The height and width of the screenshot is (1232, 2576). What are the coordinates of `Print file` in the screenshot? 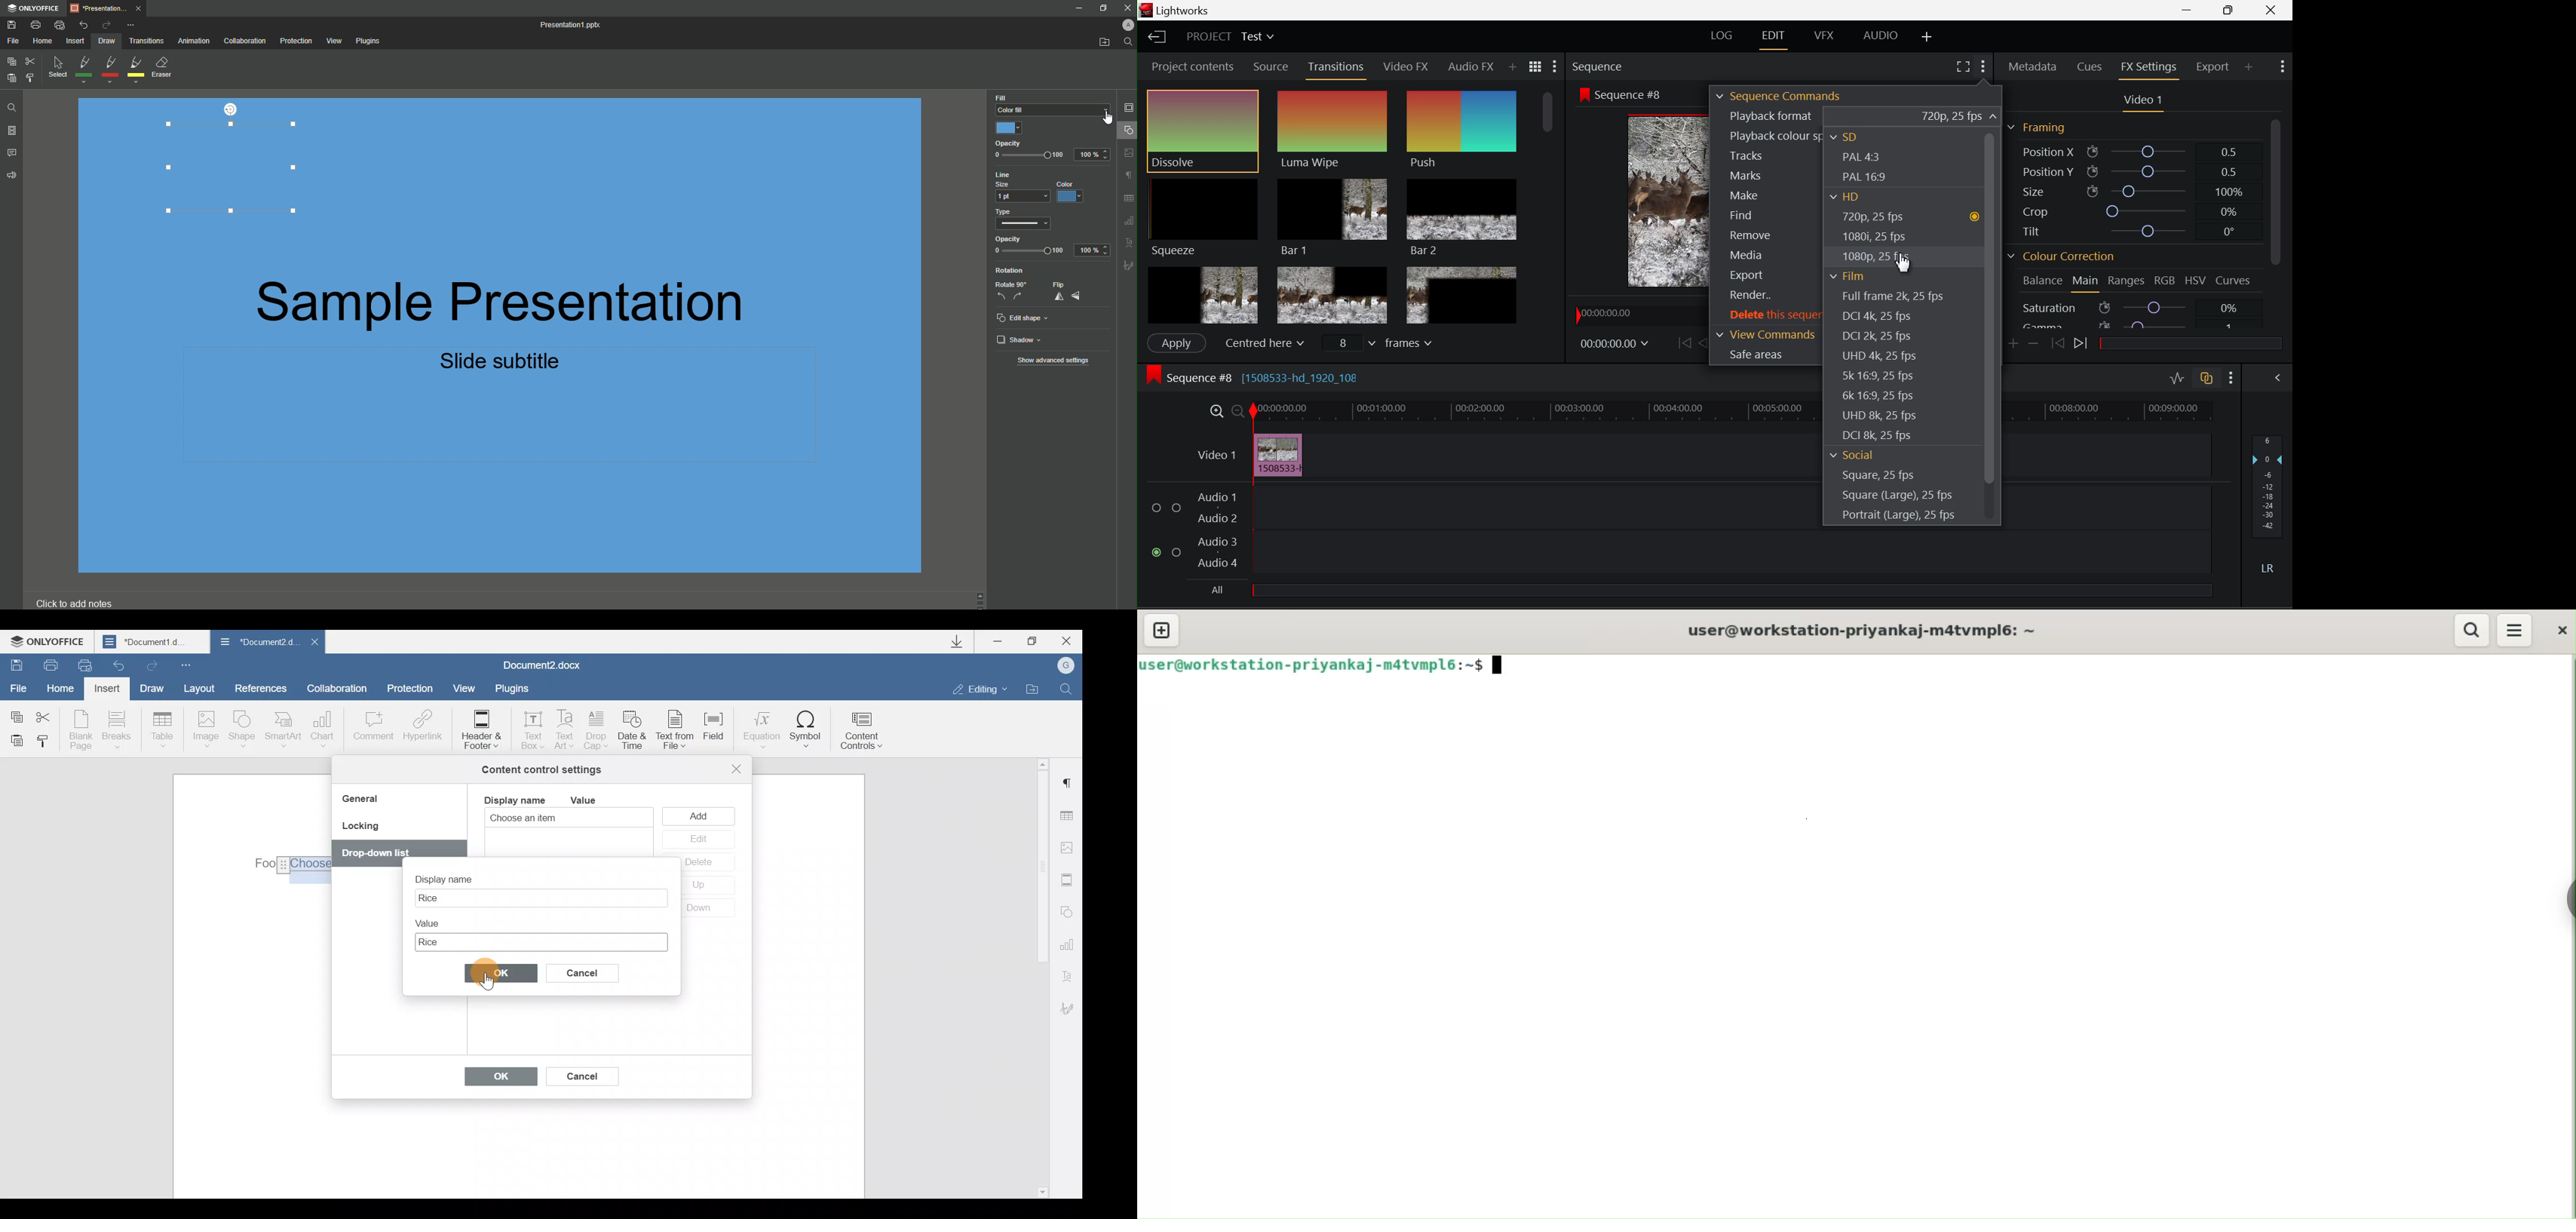 It's located at (45, 664).